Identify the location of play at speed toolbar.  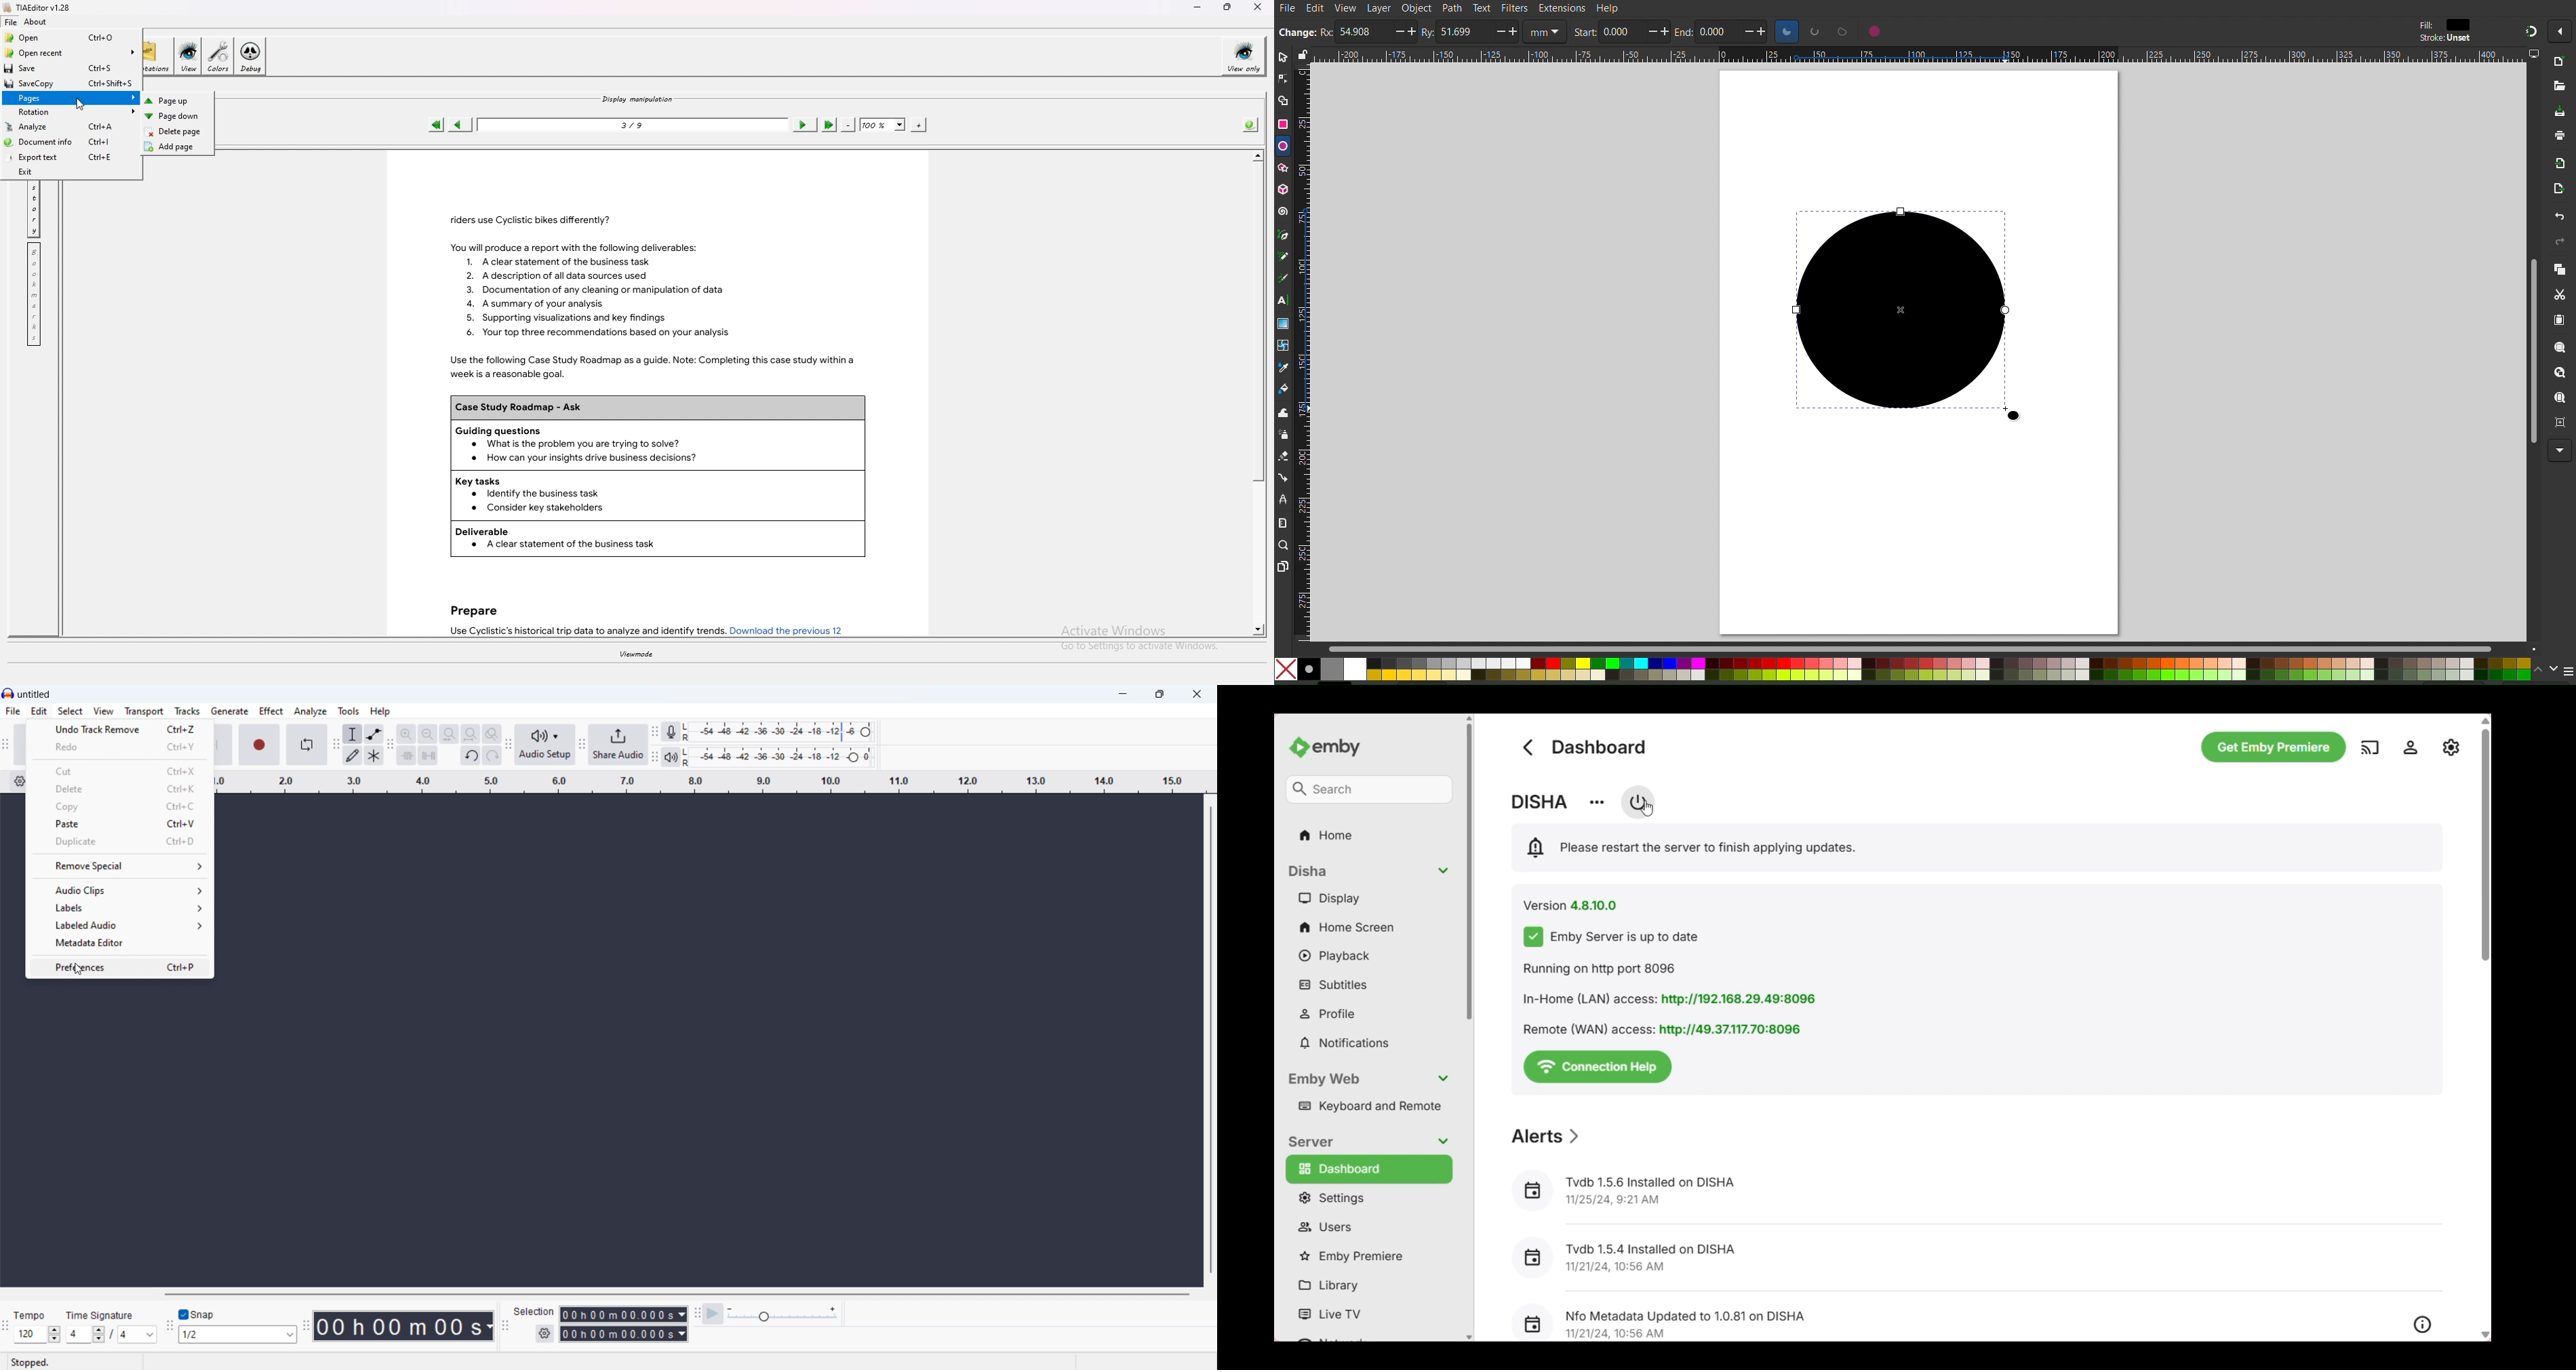
(697, 1314).